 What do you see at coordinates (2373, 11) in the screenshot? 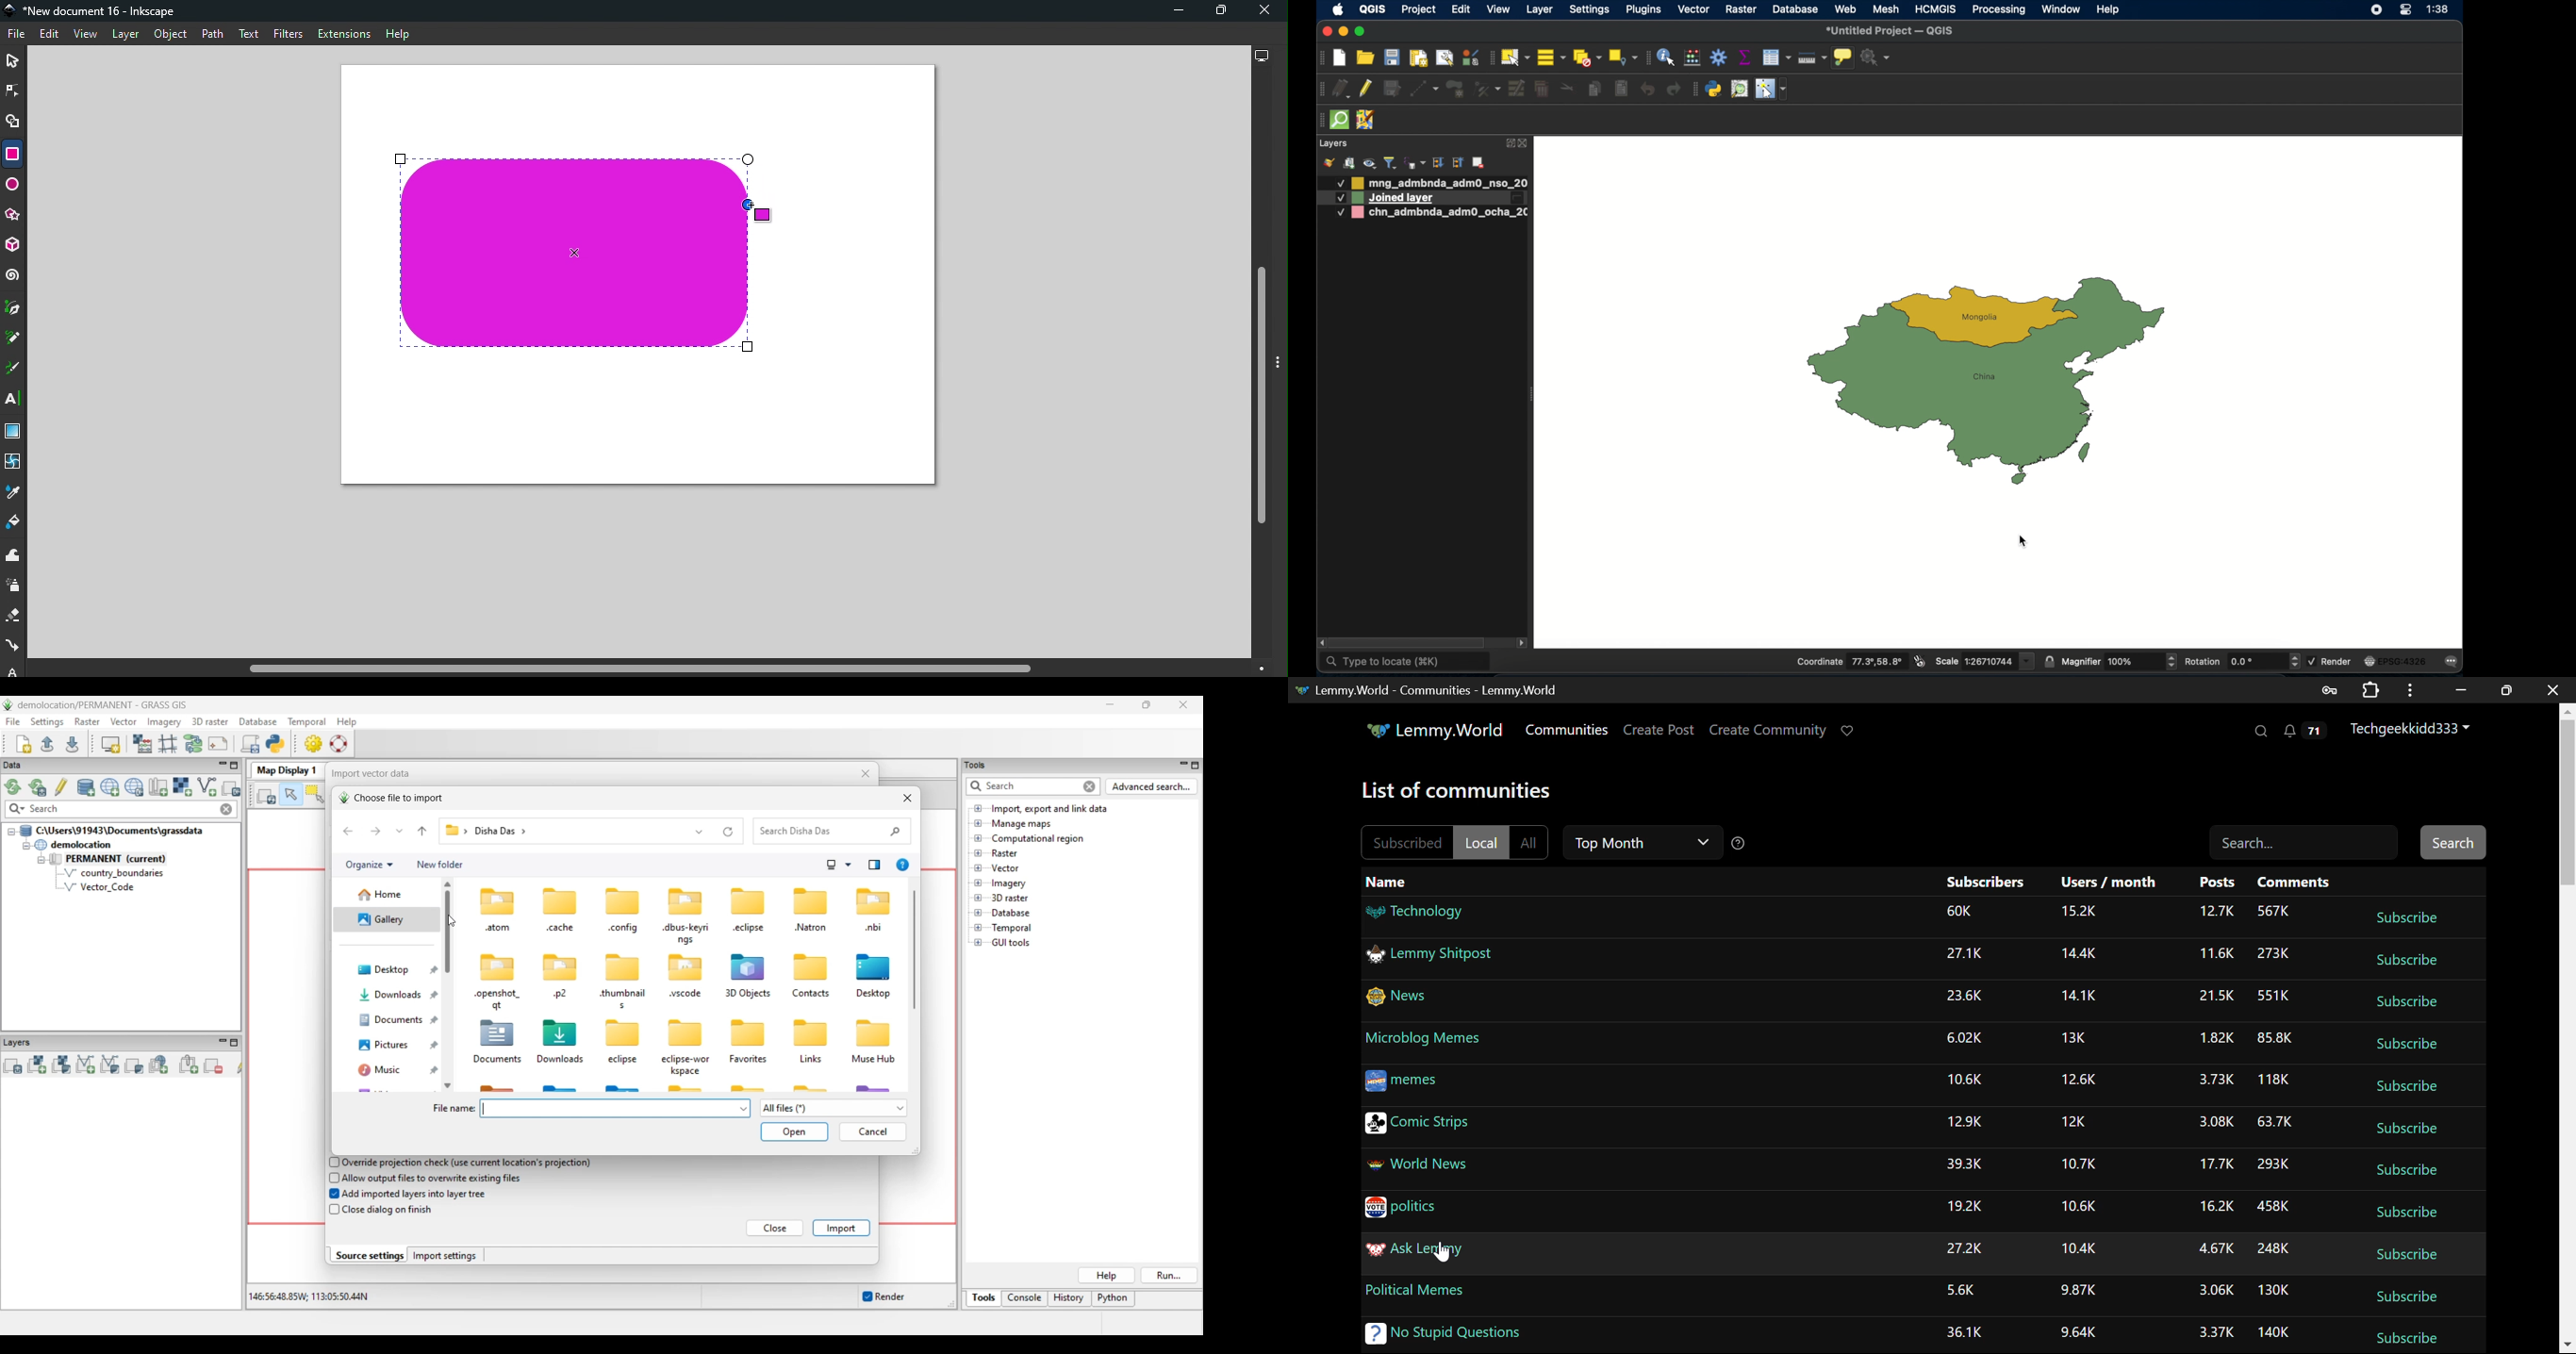
I see `control center` at bounding box center [2373, 11].